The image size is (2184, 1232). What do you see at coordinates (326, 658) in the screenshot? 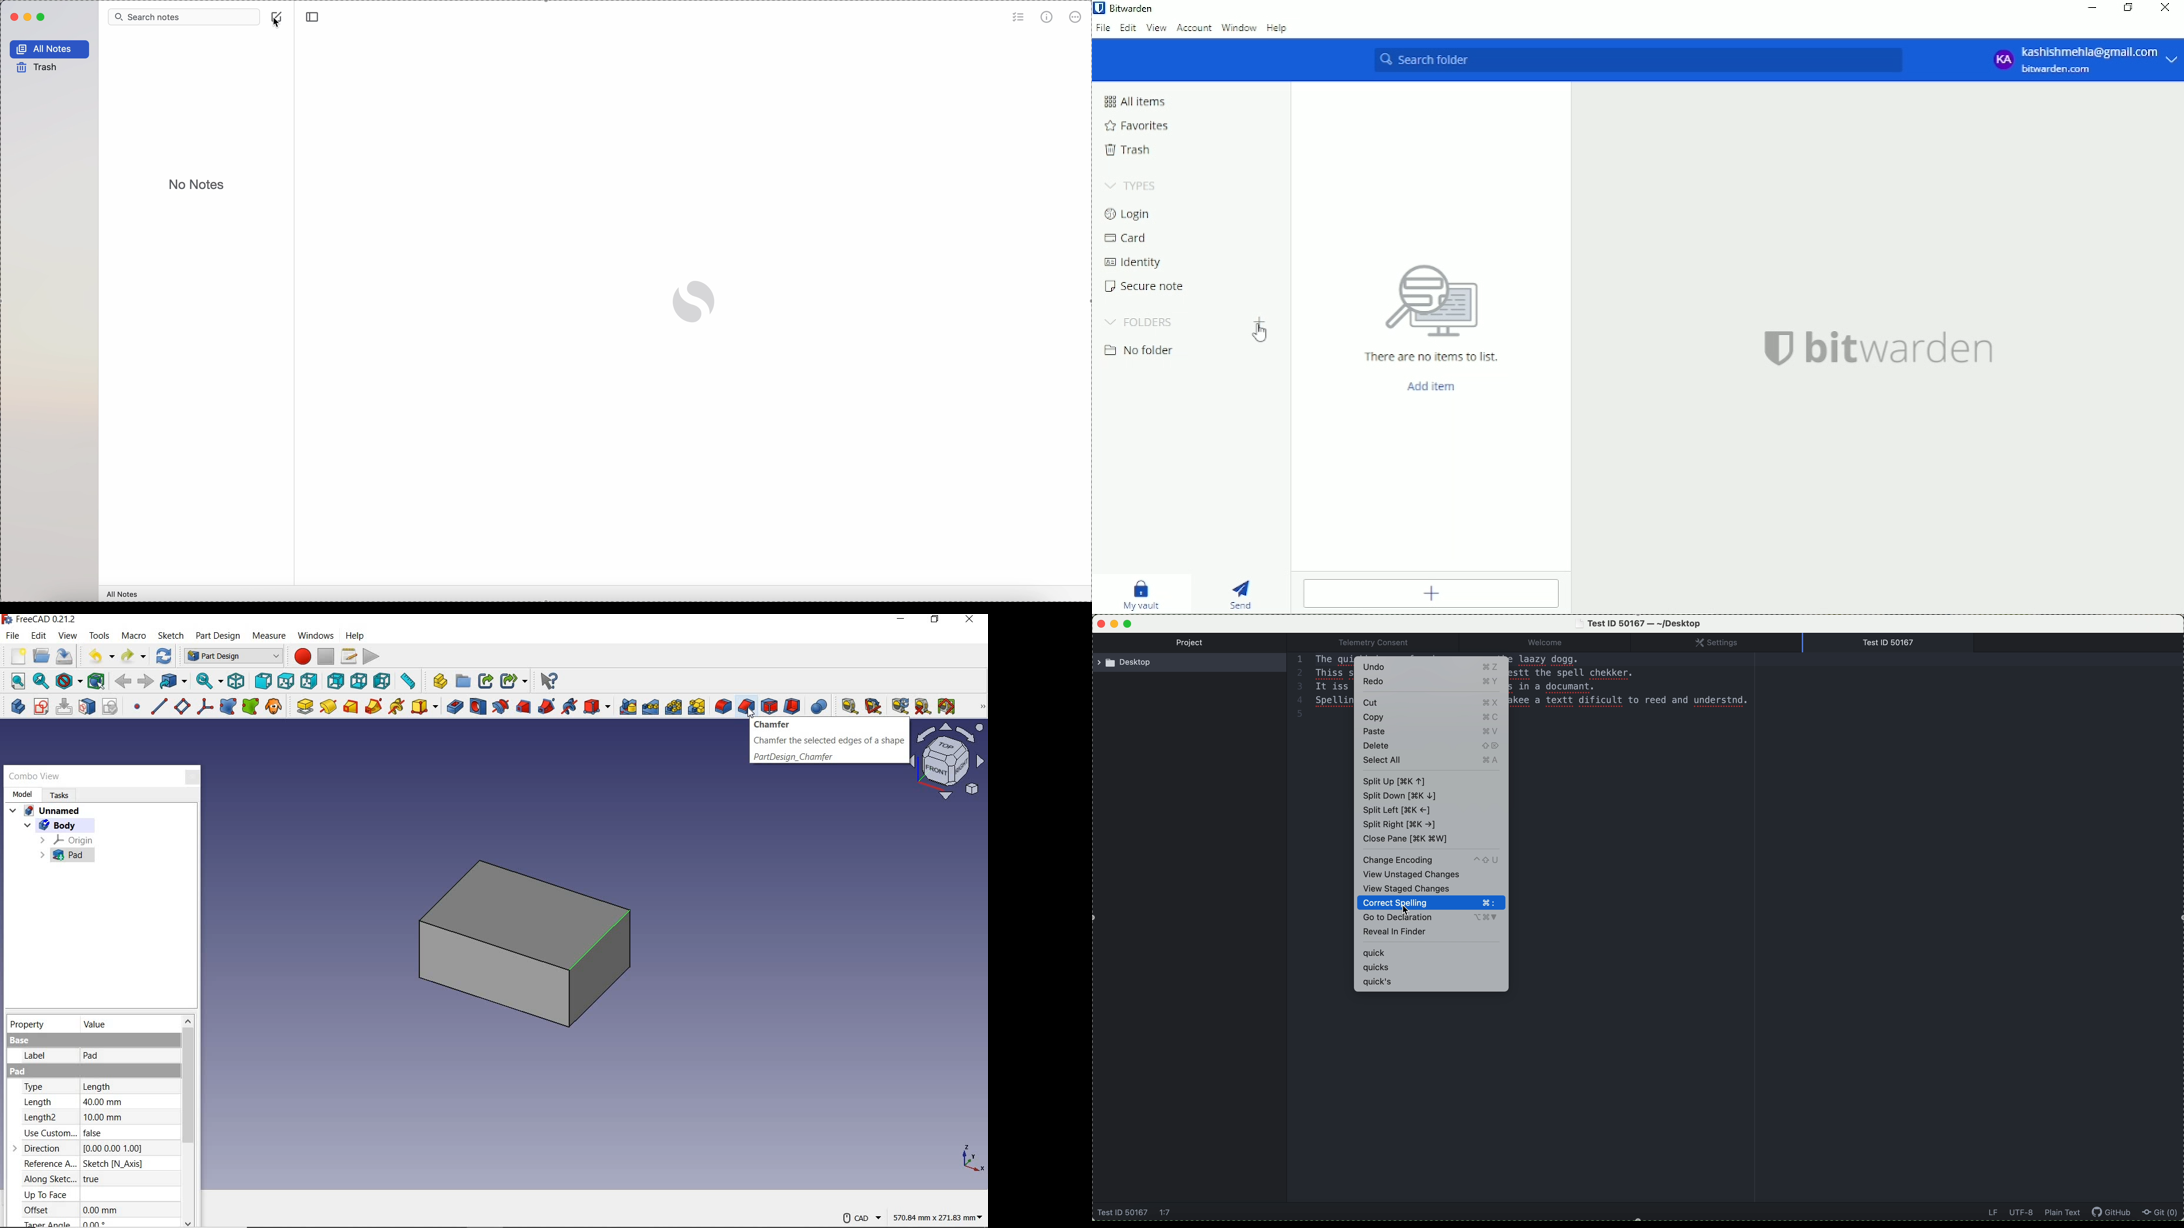
I see `stop macro recording` at bounding box center [326, 658].